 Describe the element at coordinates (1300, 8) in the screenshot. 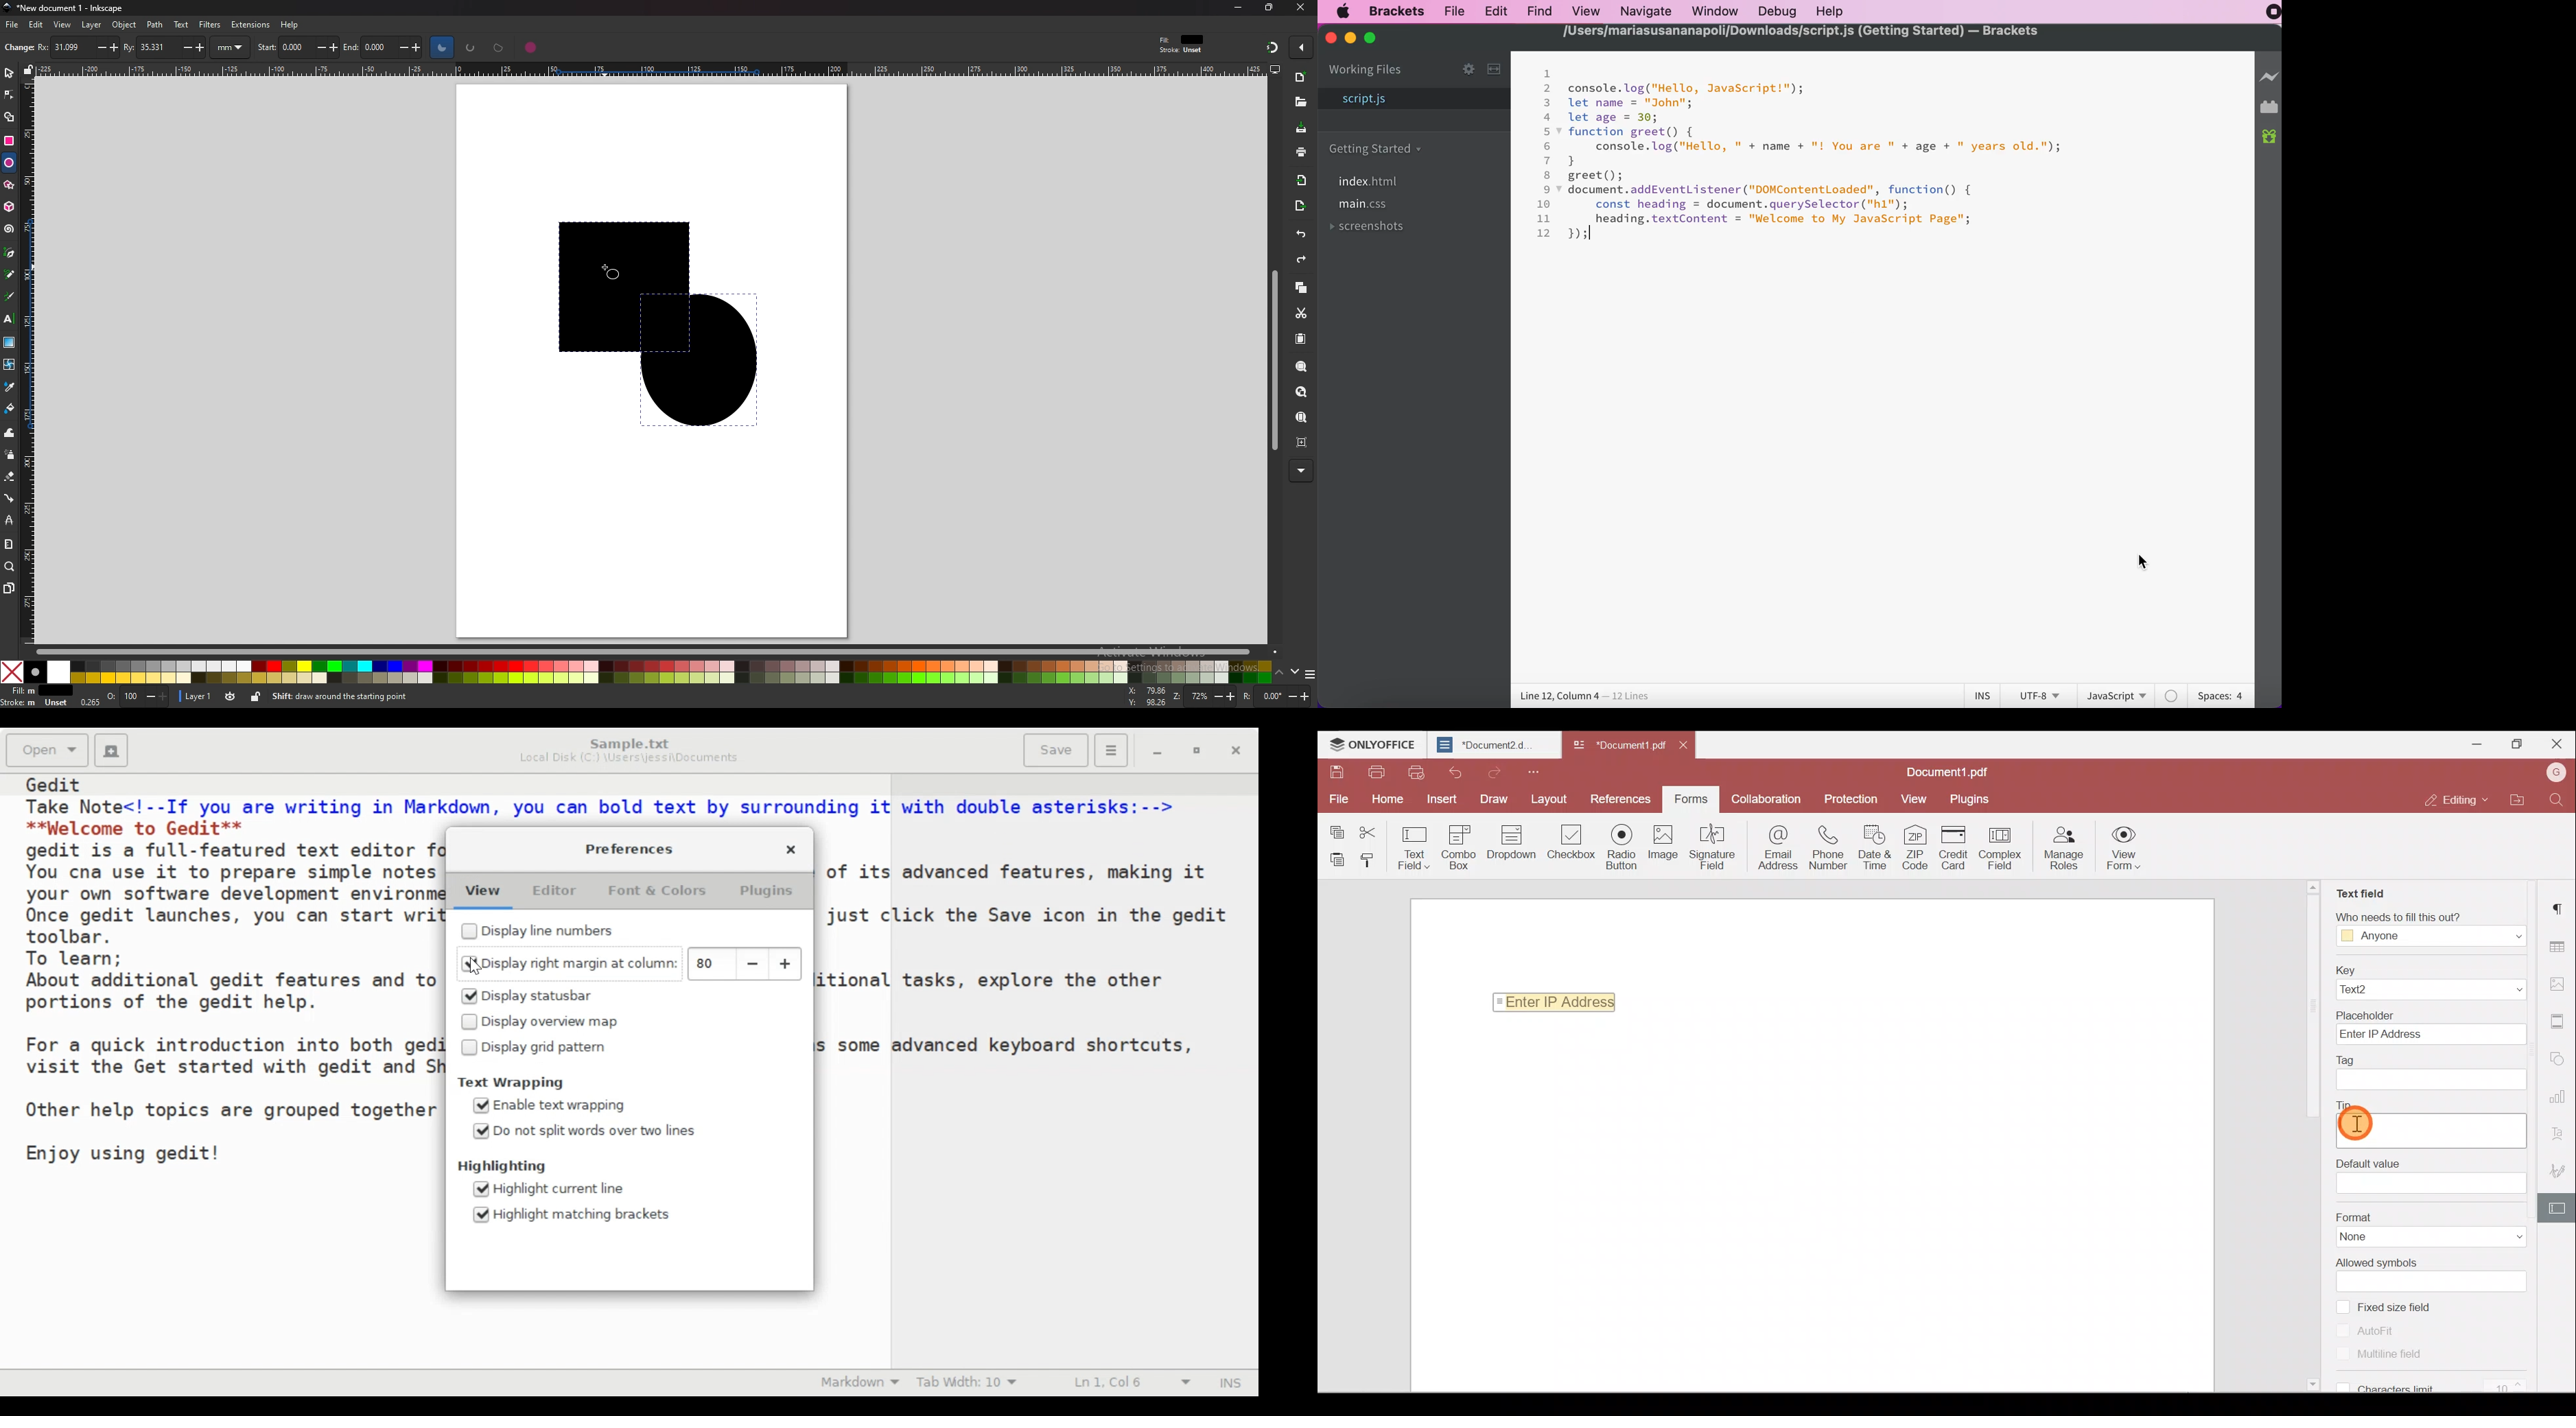

I see `close` at that location.